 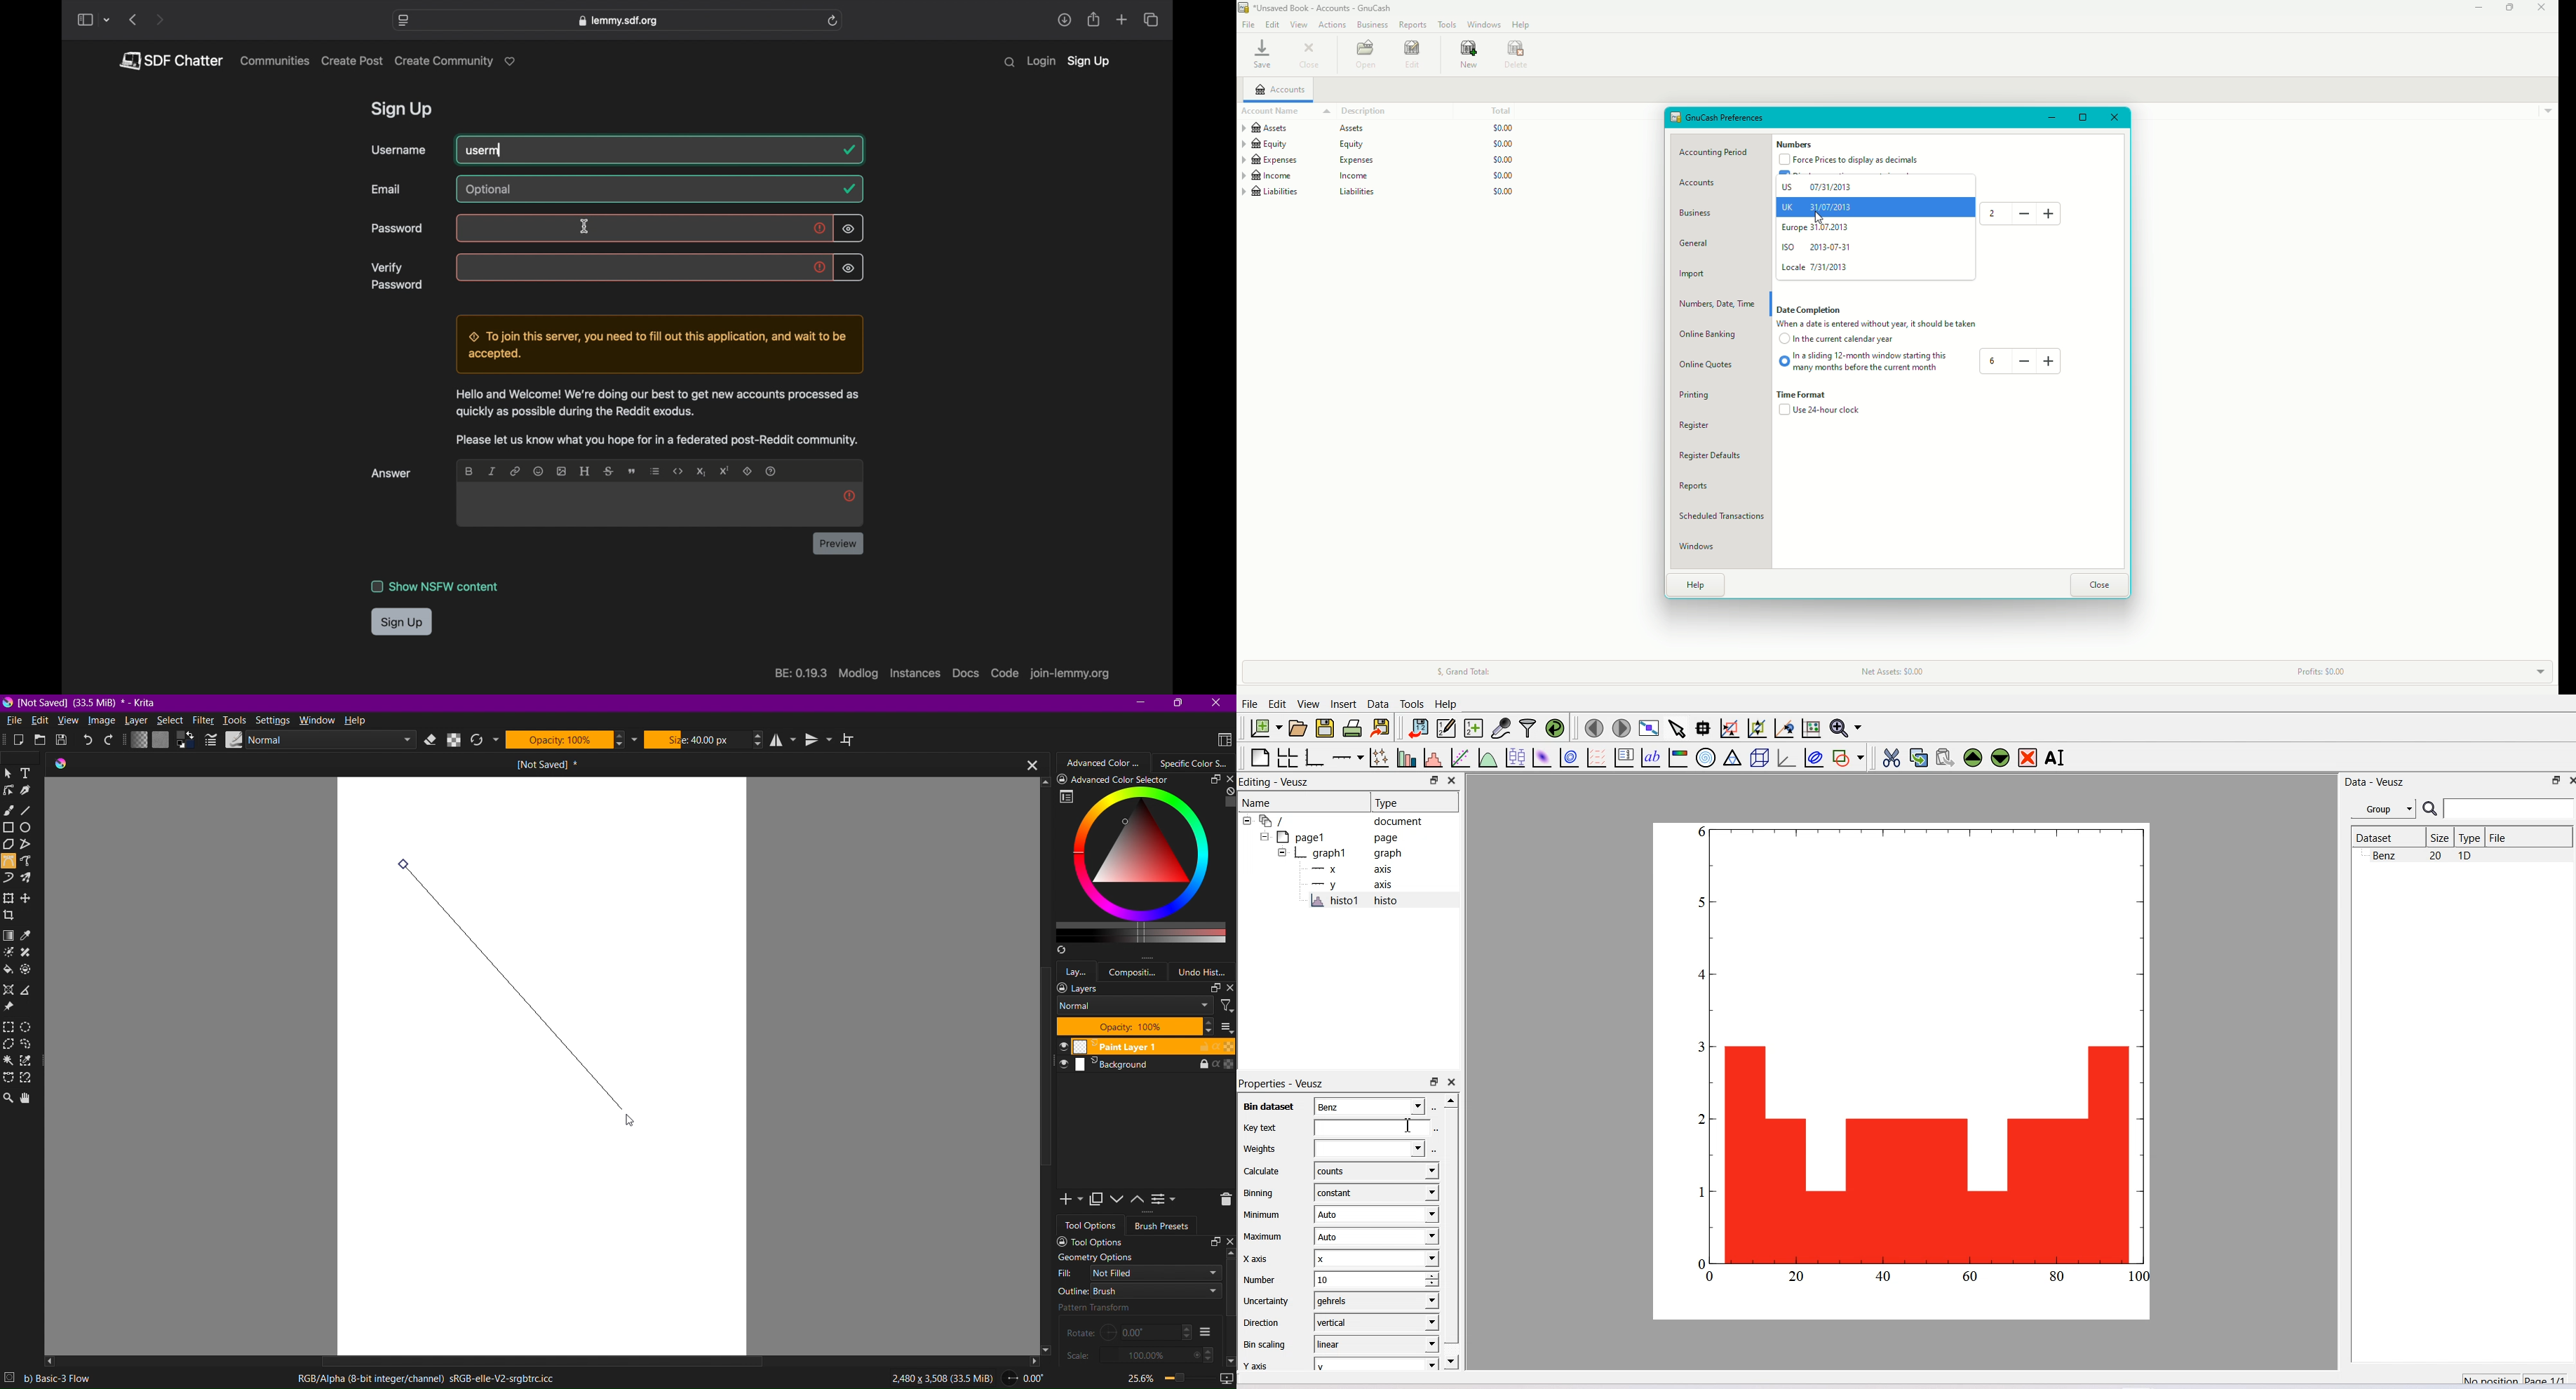 What do you see at coordinates (160, 741) in the screenshot?
I see `Fill Patterns` at bounding box center [160, 741].